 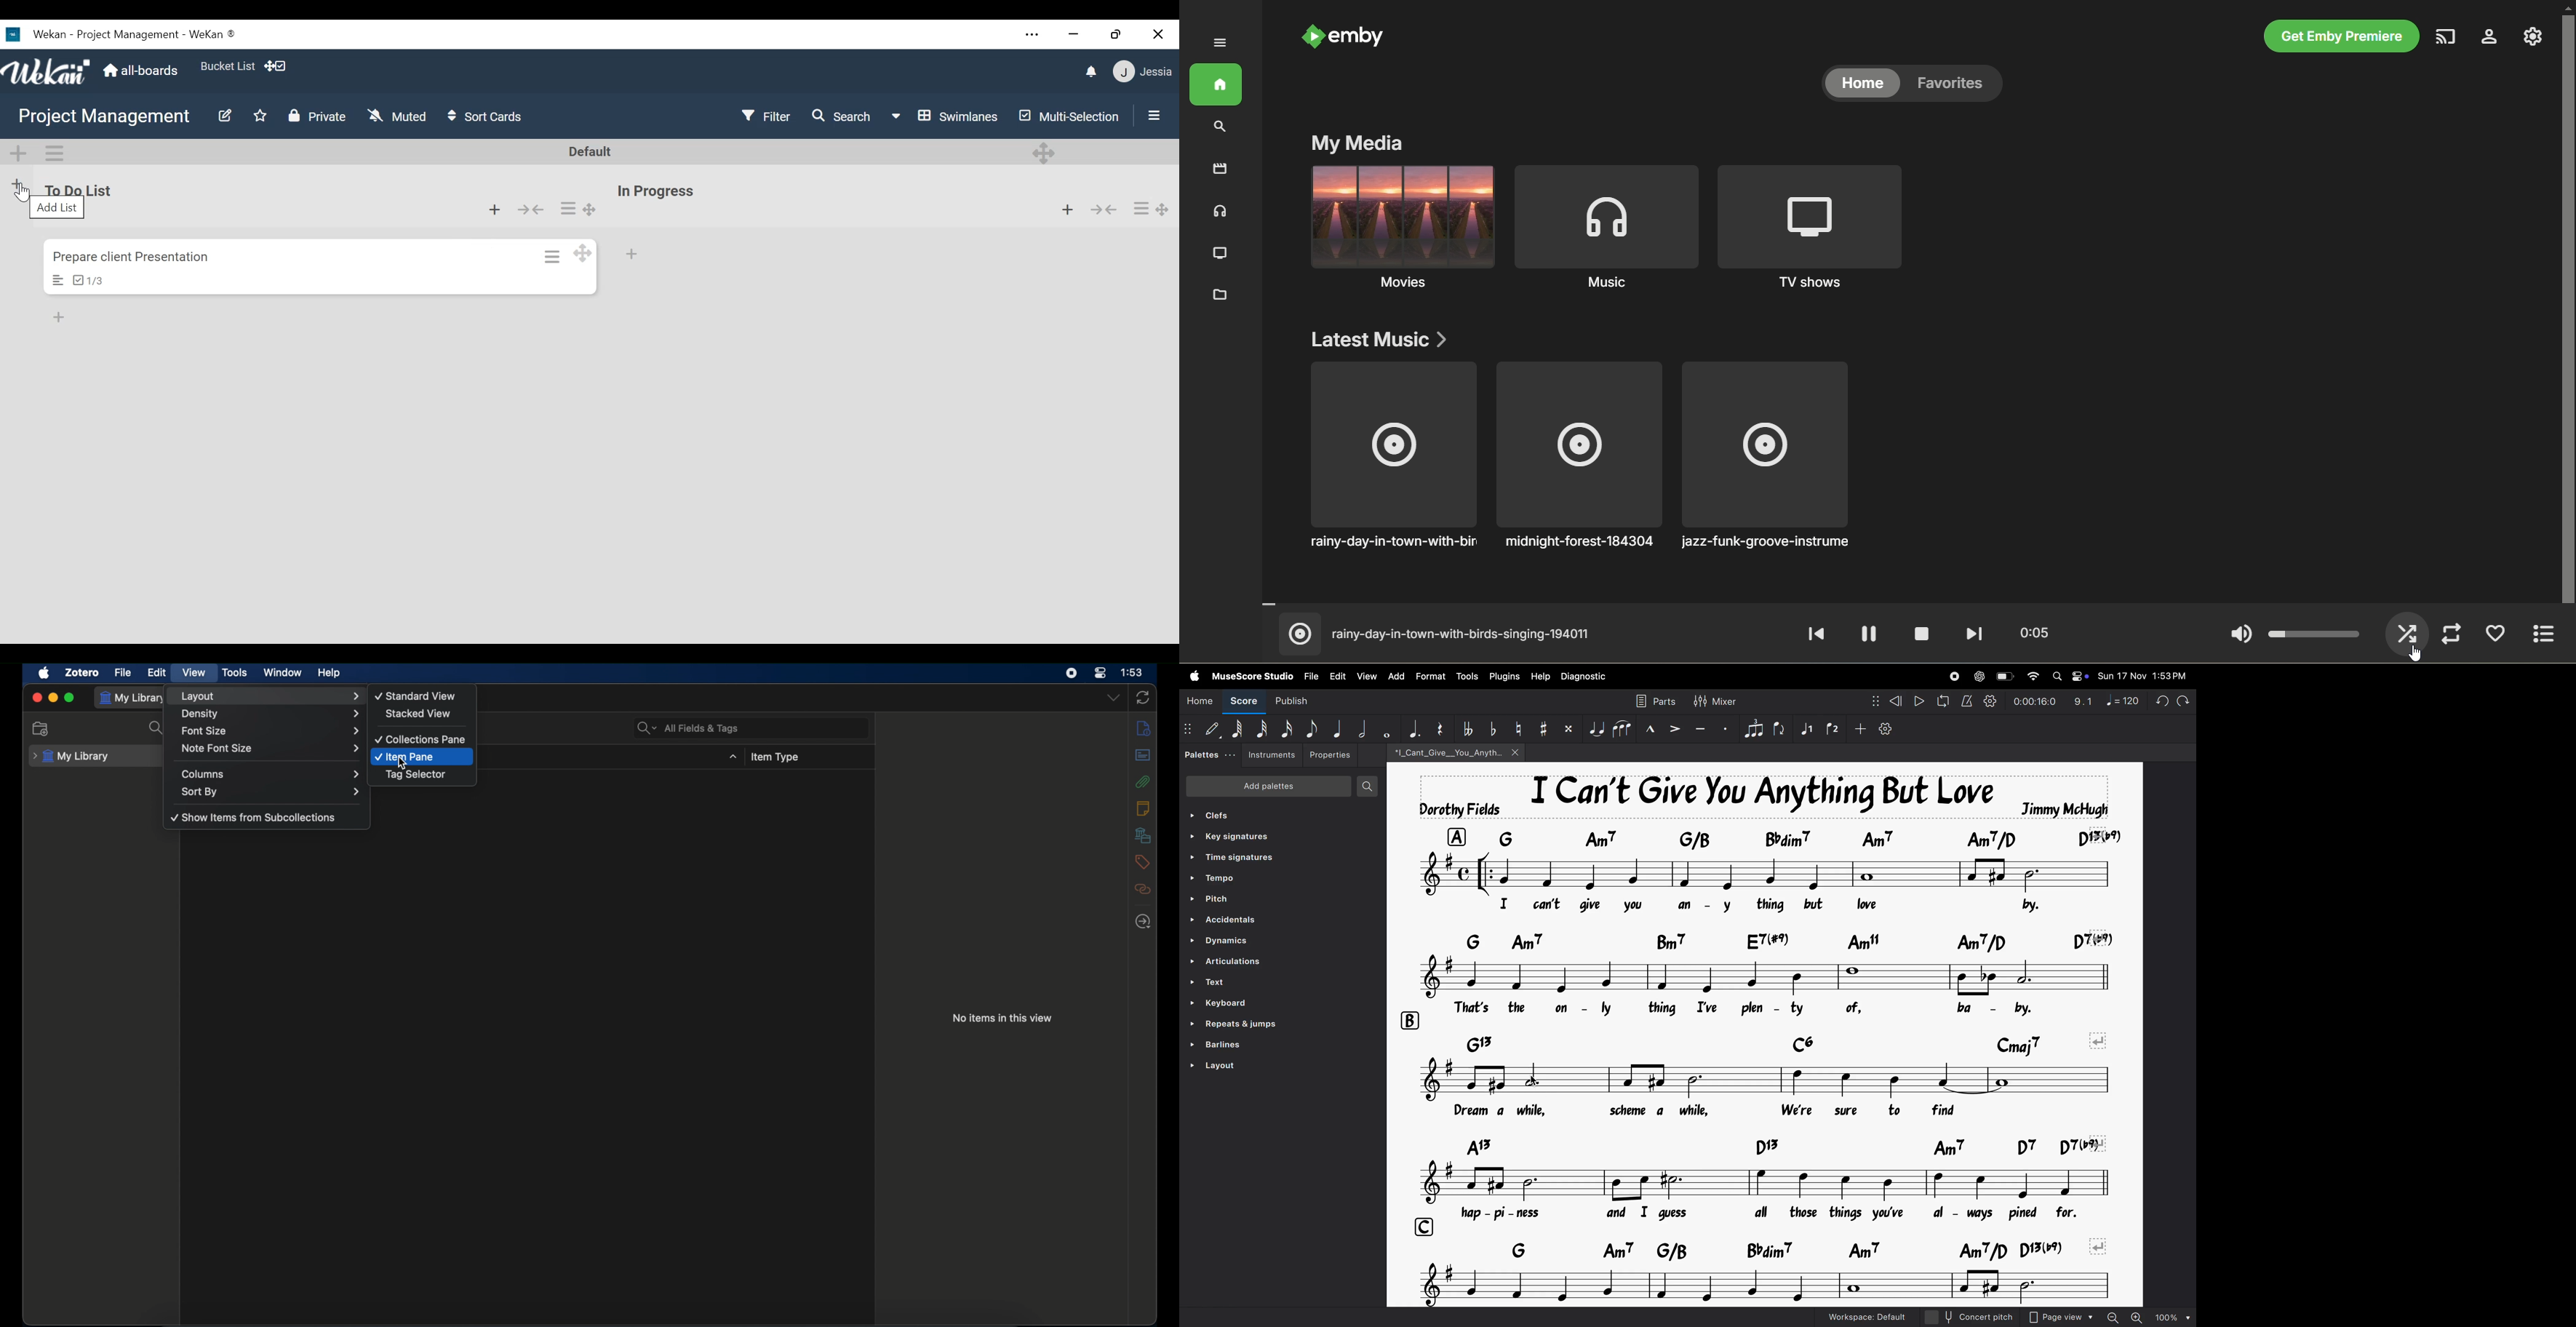 I want to click on settings, so click(x=2491, y=39).